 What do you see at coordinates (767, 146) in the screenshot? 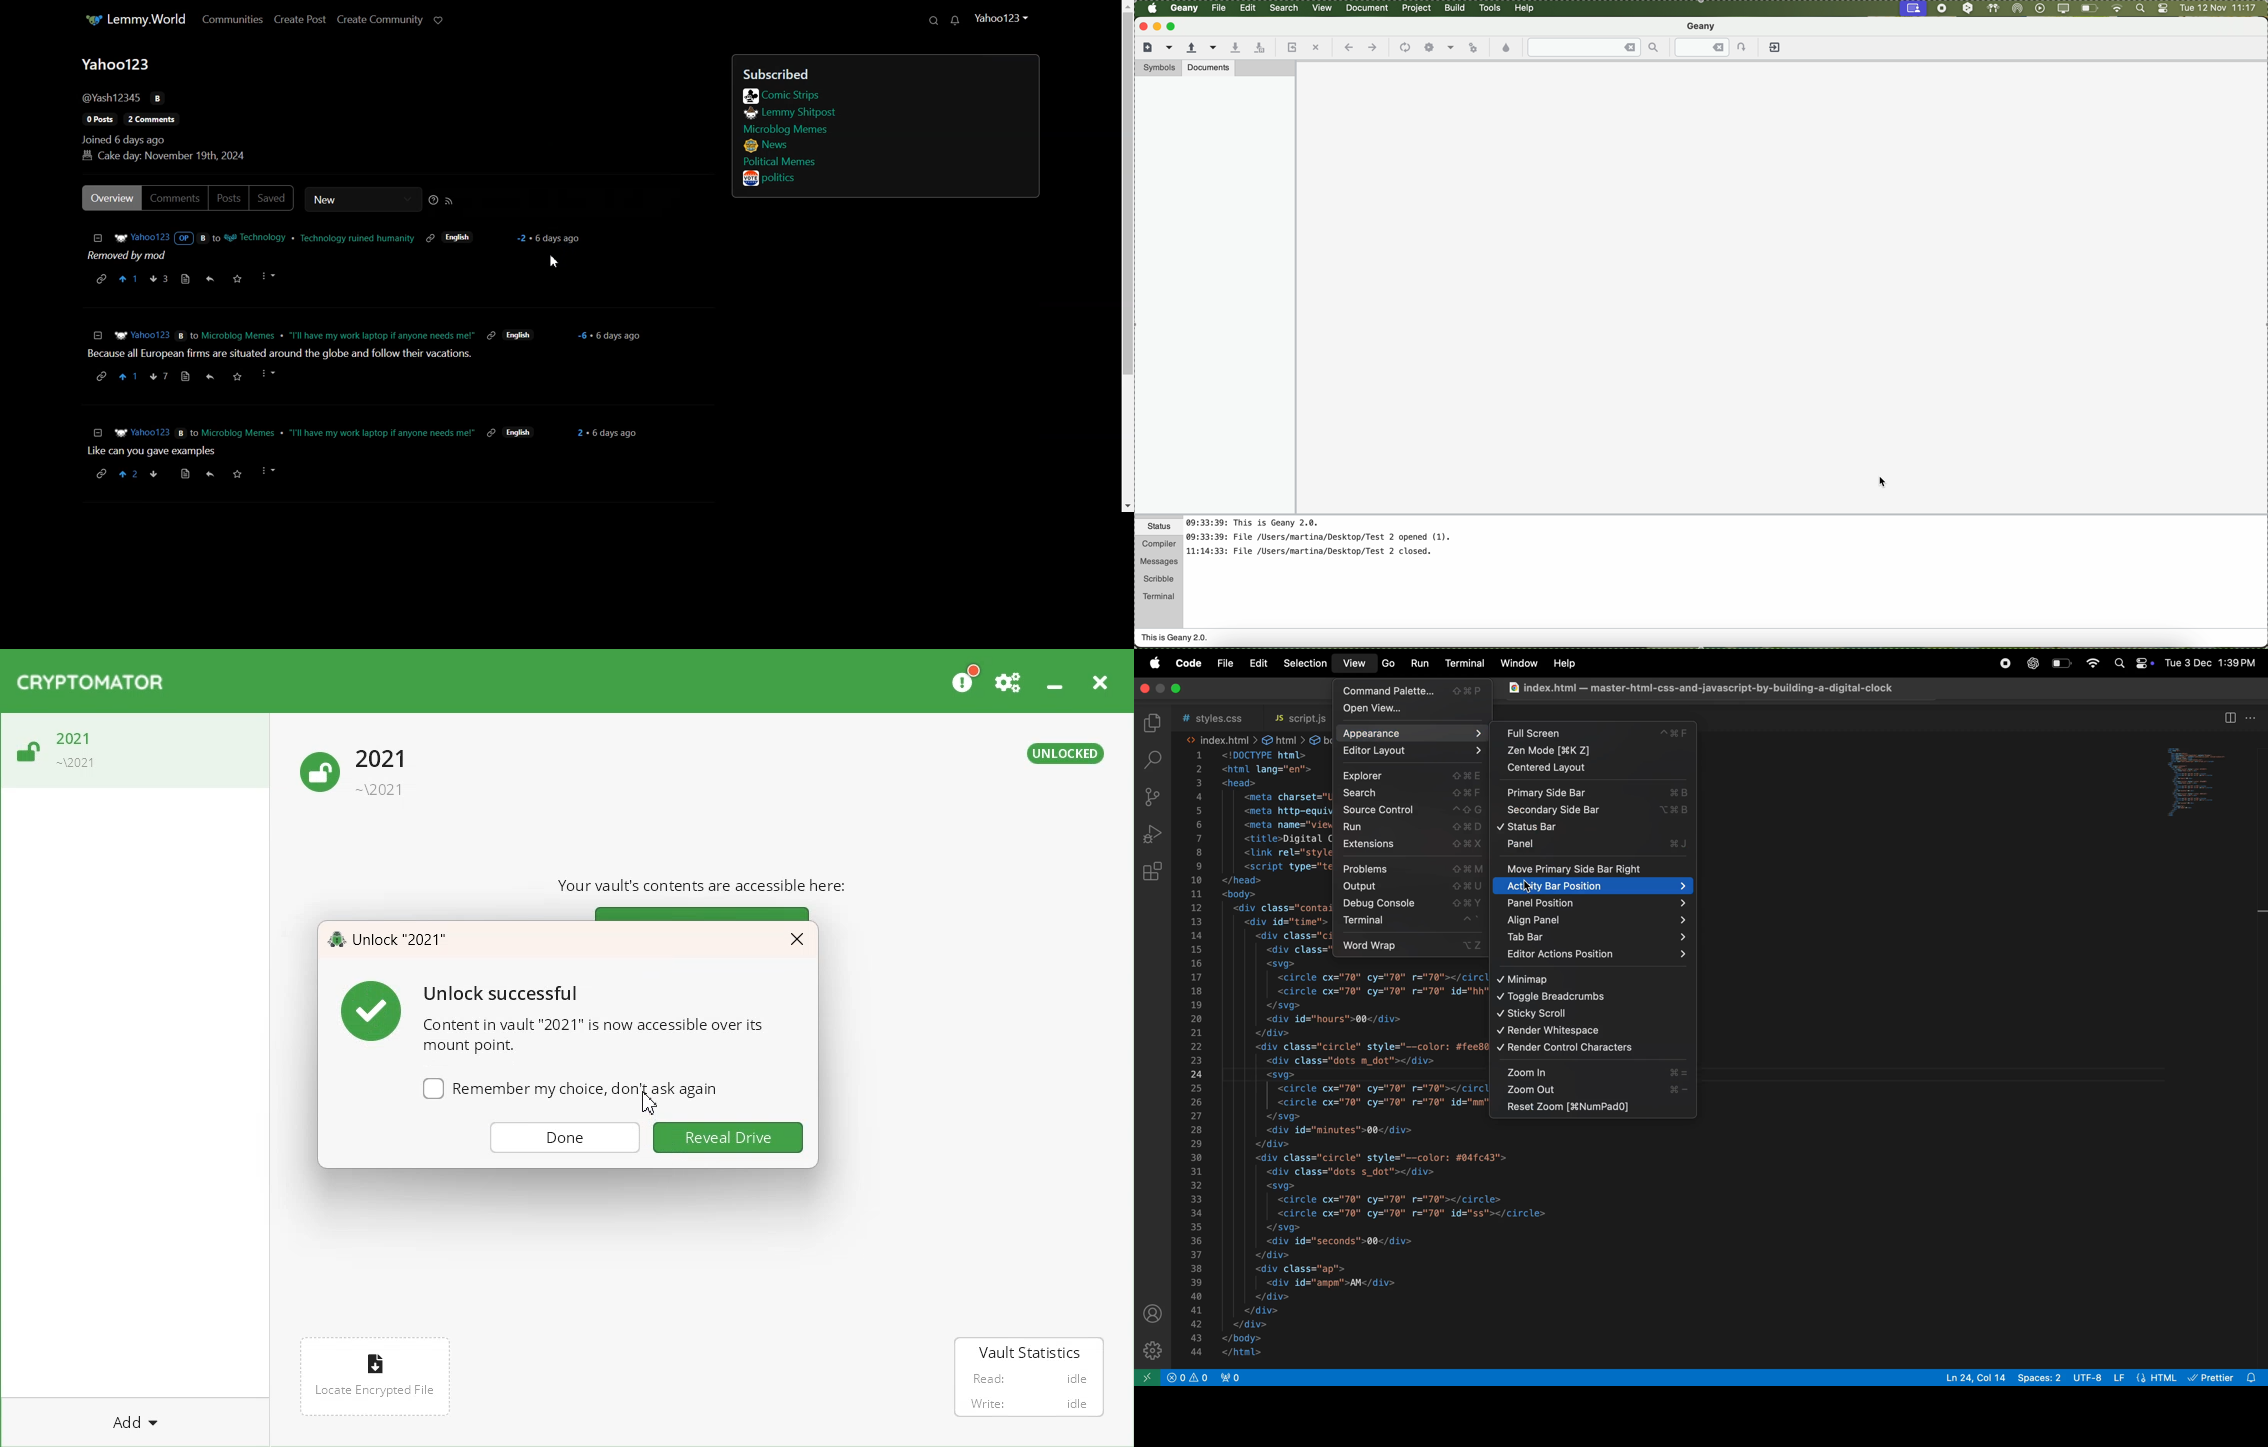
I see `news` at bounding box center [767, 146].